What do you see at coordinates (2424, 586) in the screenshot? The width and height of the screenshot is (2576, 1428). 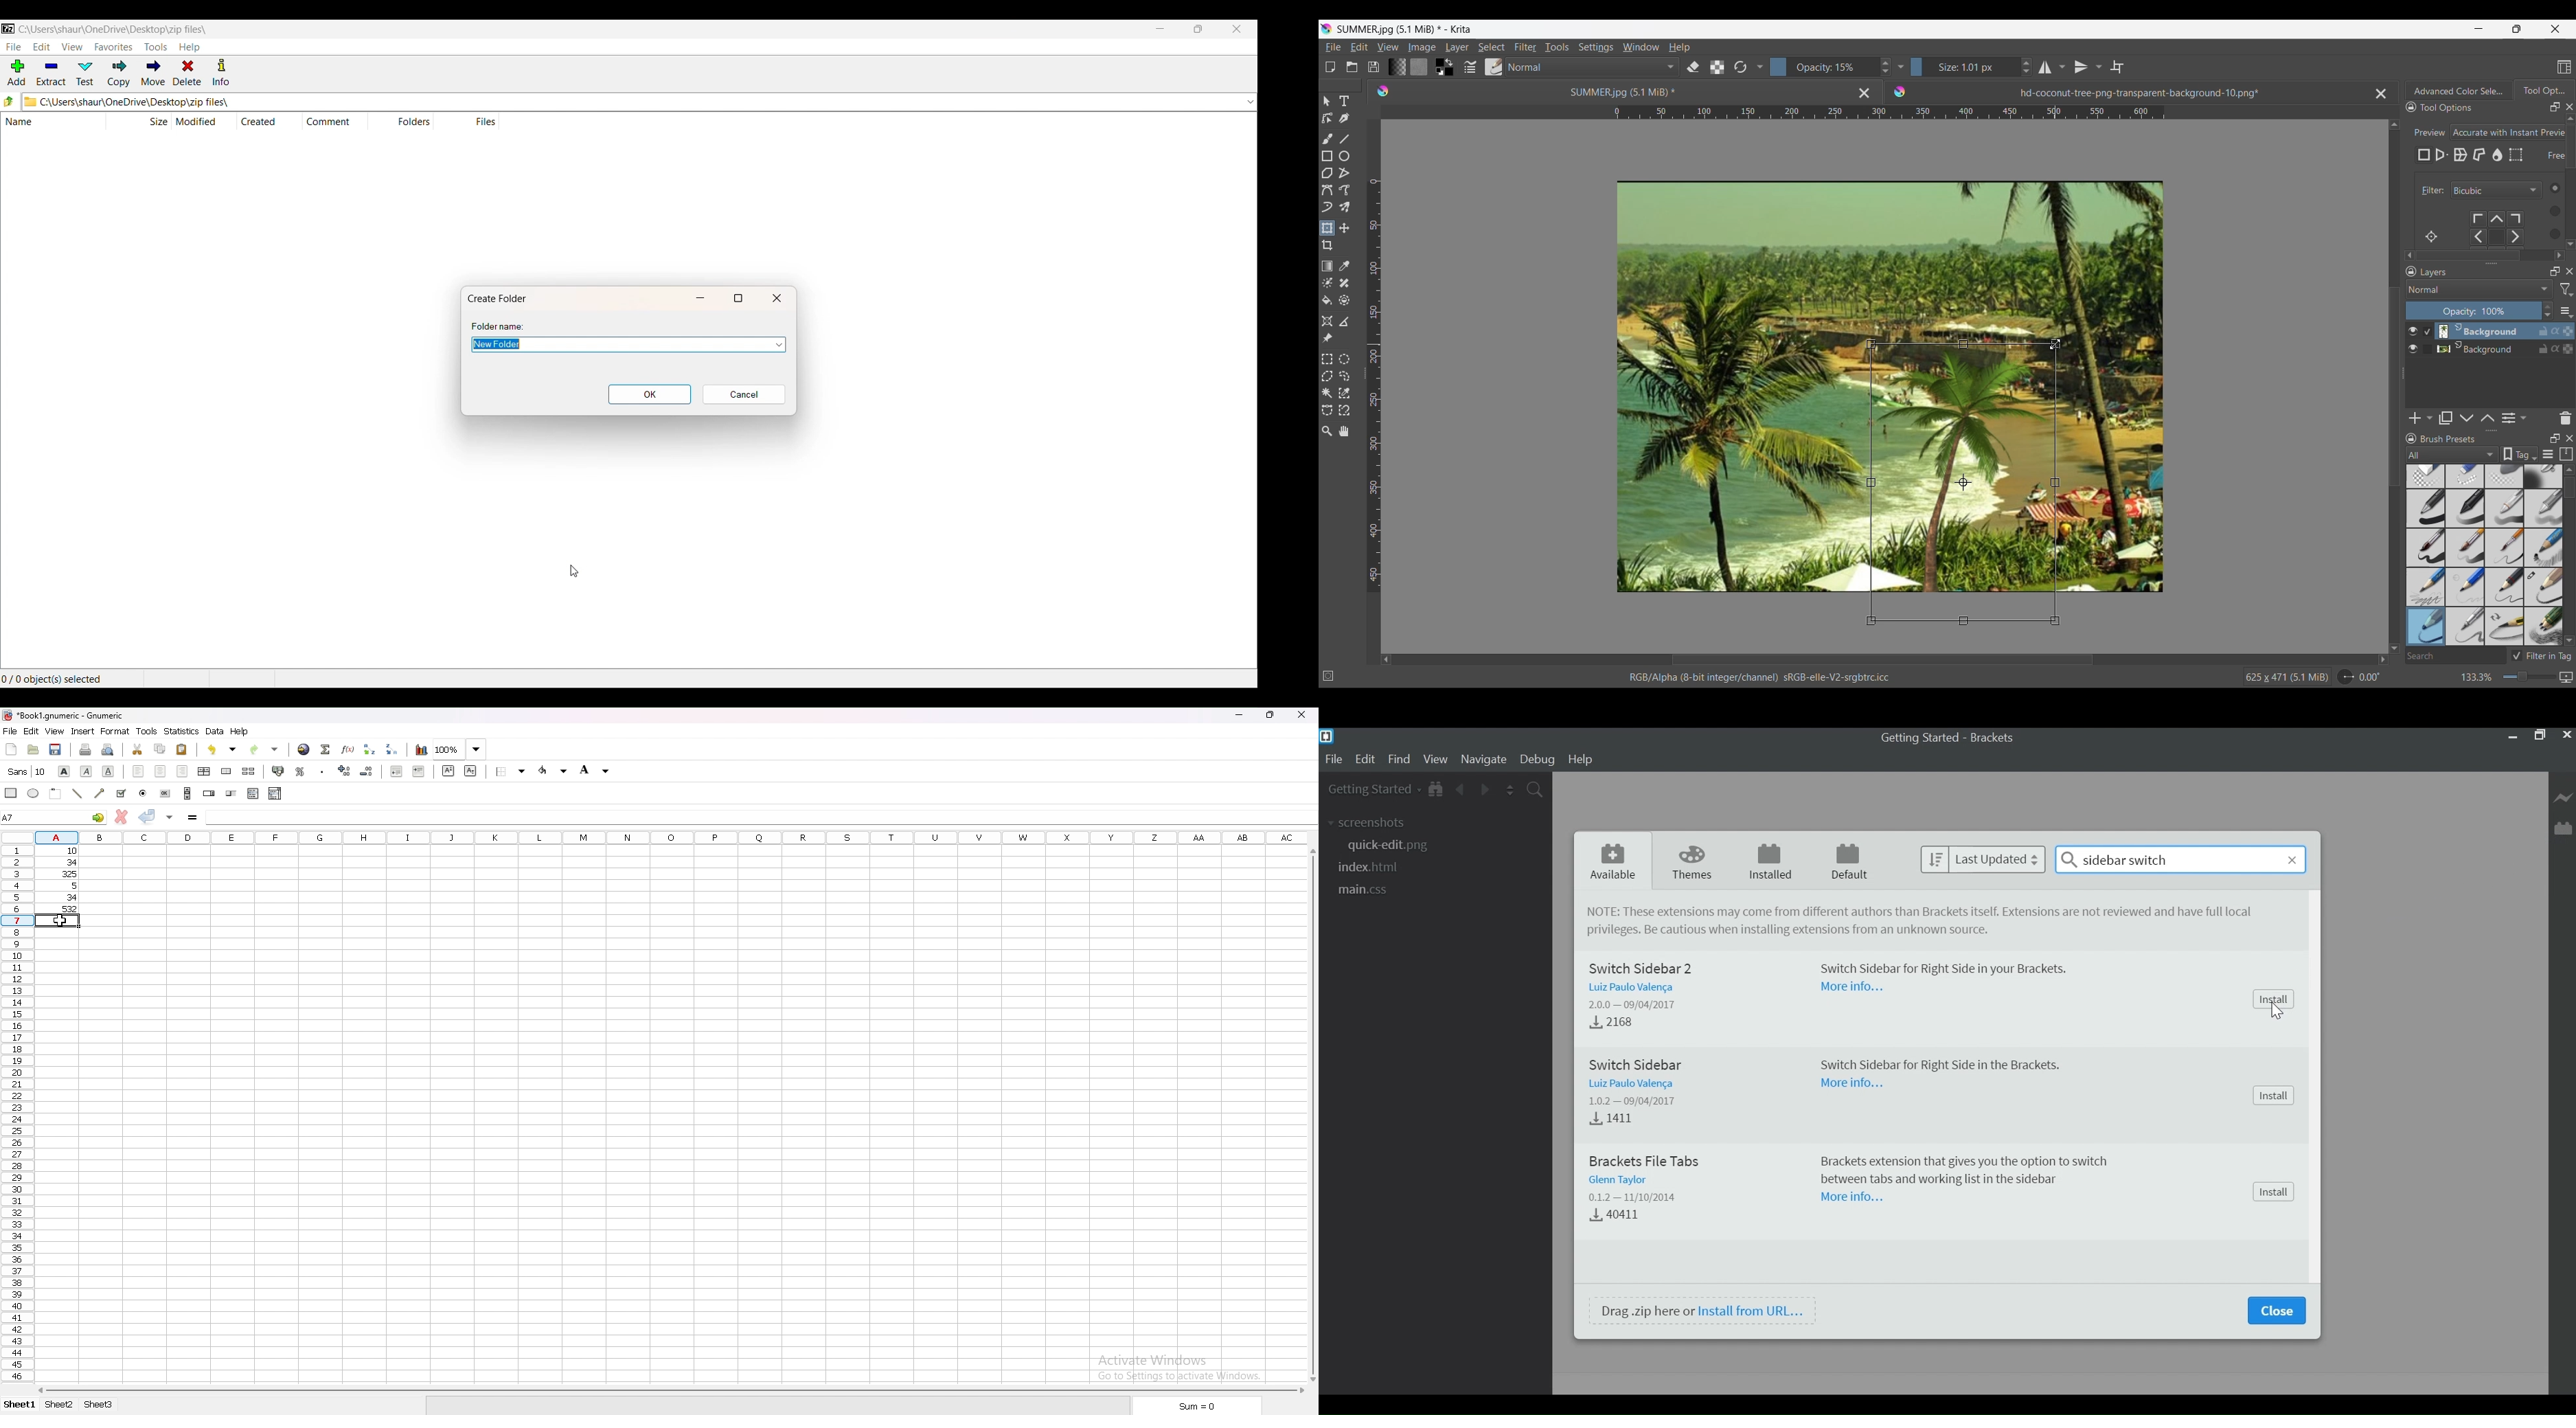 I see `pencil 2b-my point` at bounding box center [2424, 586].